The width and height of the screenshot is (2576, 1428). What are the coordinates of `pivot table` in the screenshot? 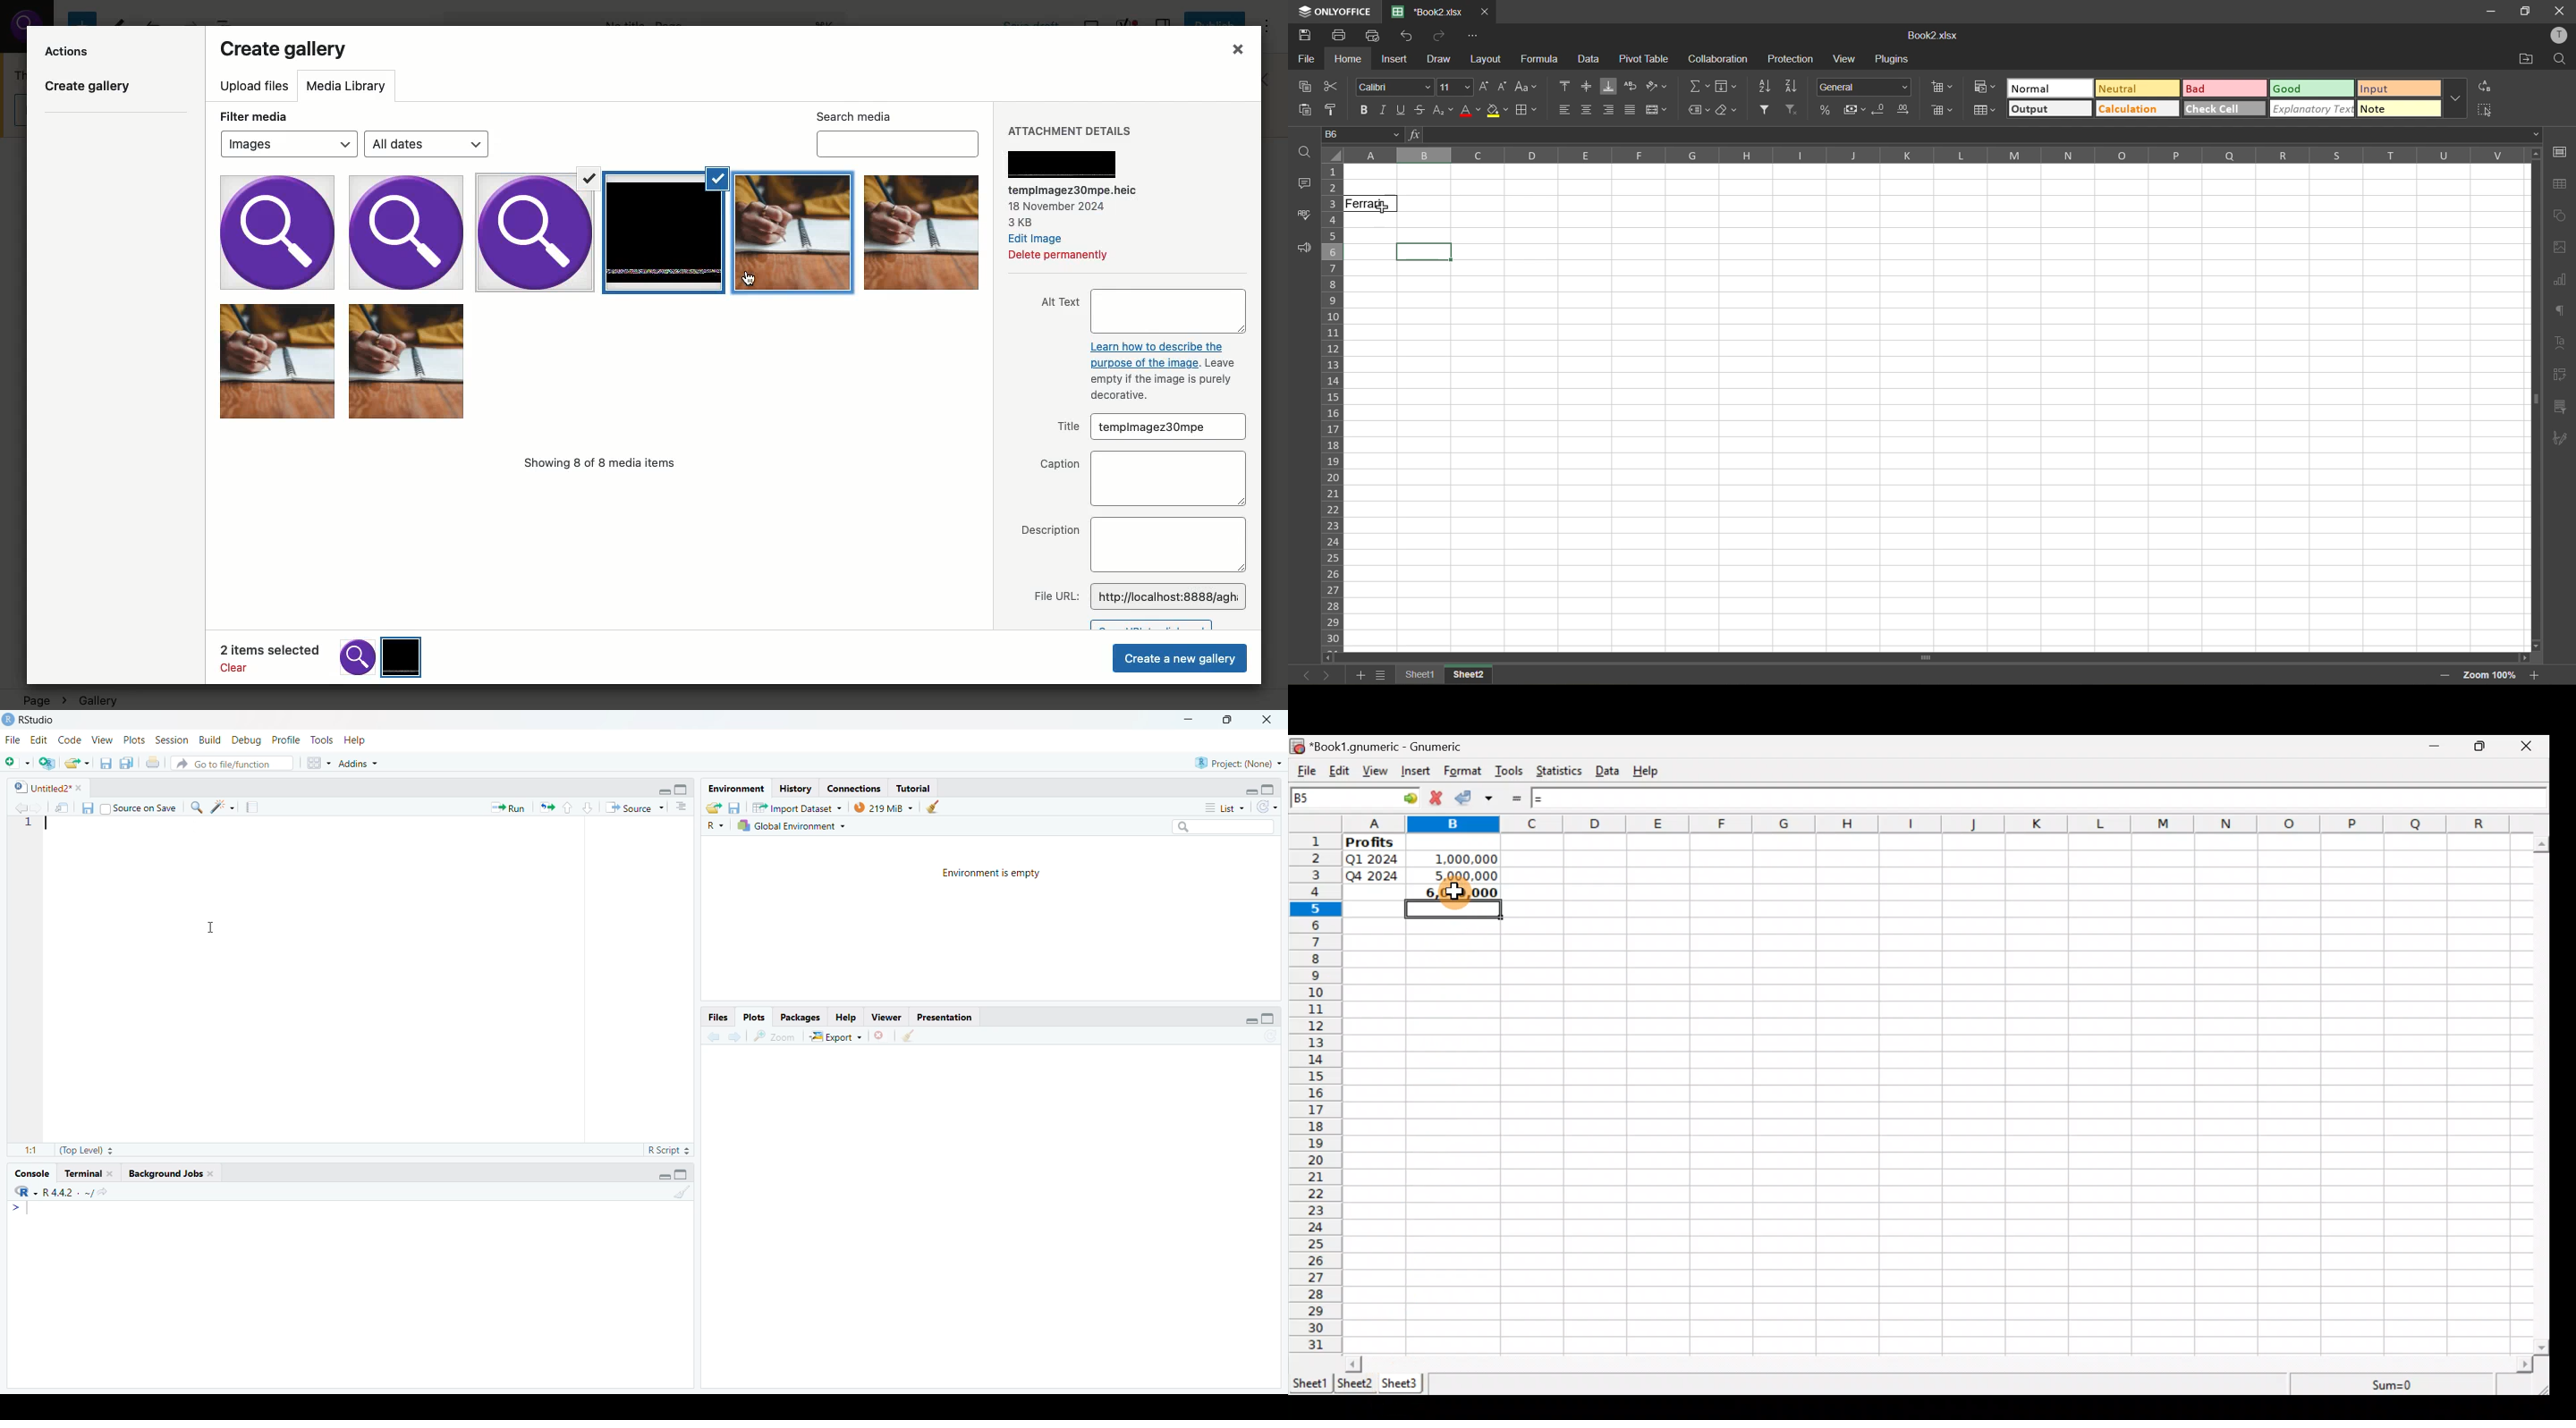 It's located at (2559, 375).